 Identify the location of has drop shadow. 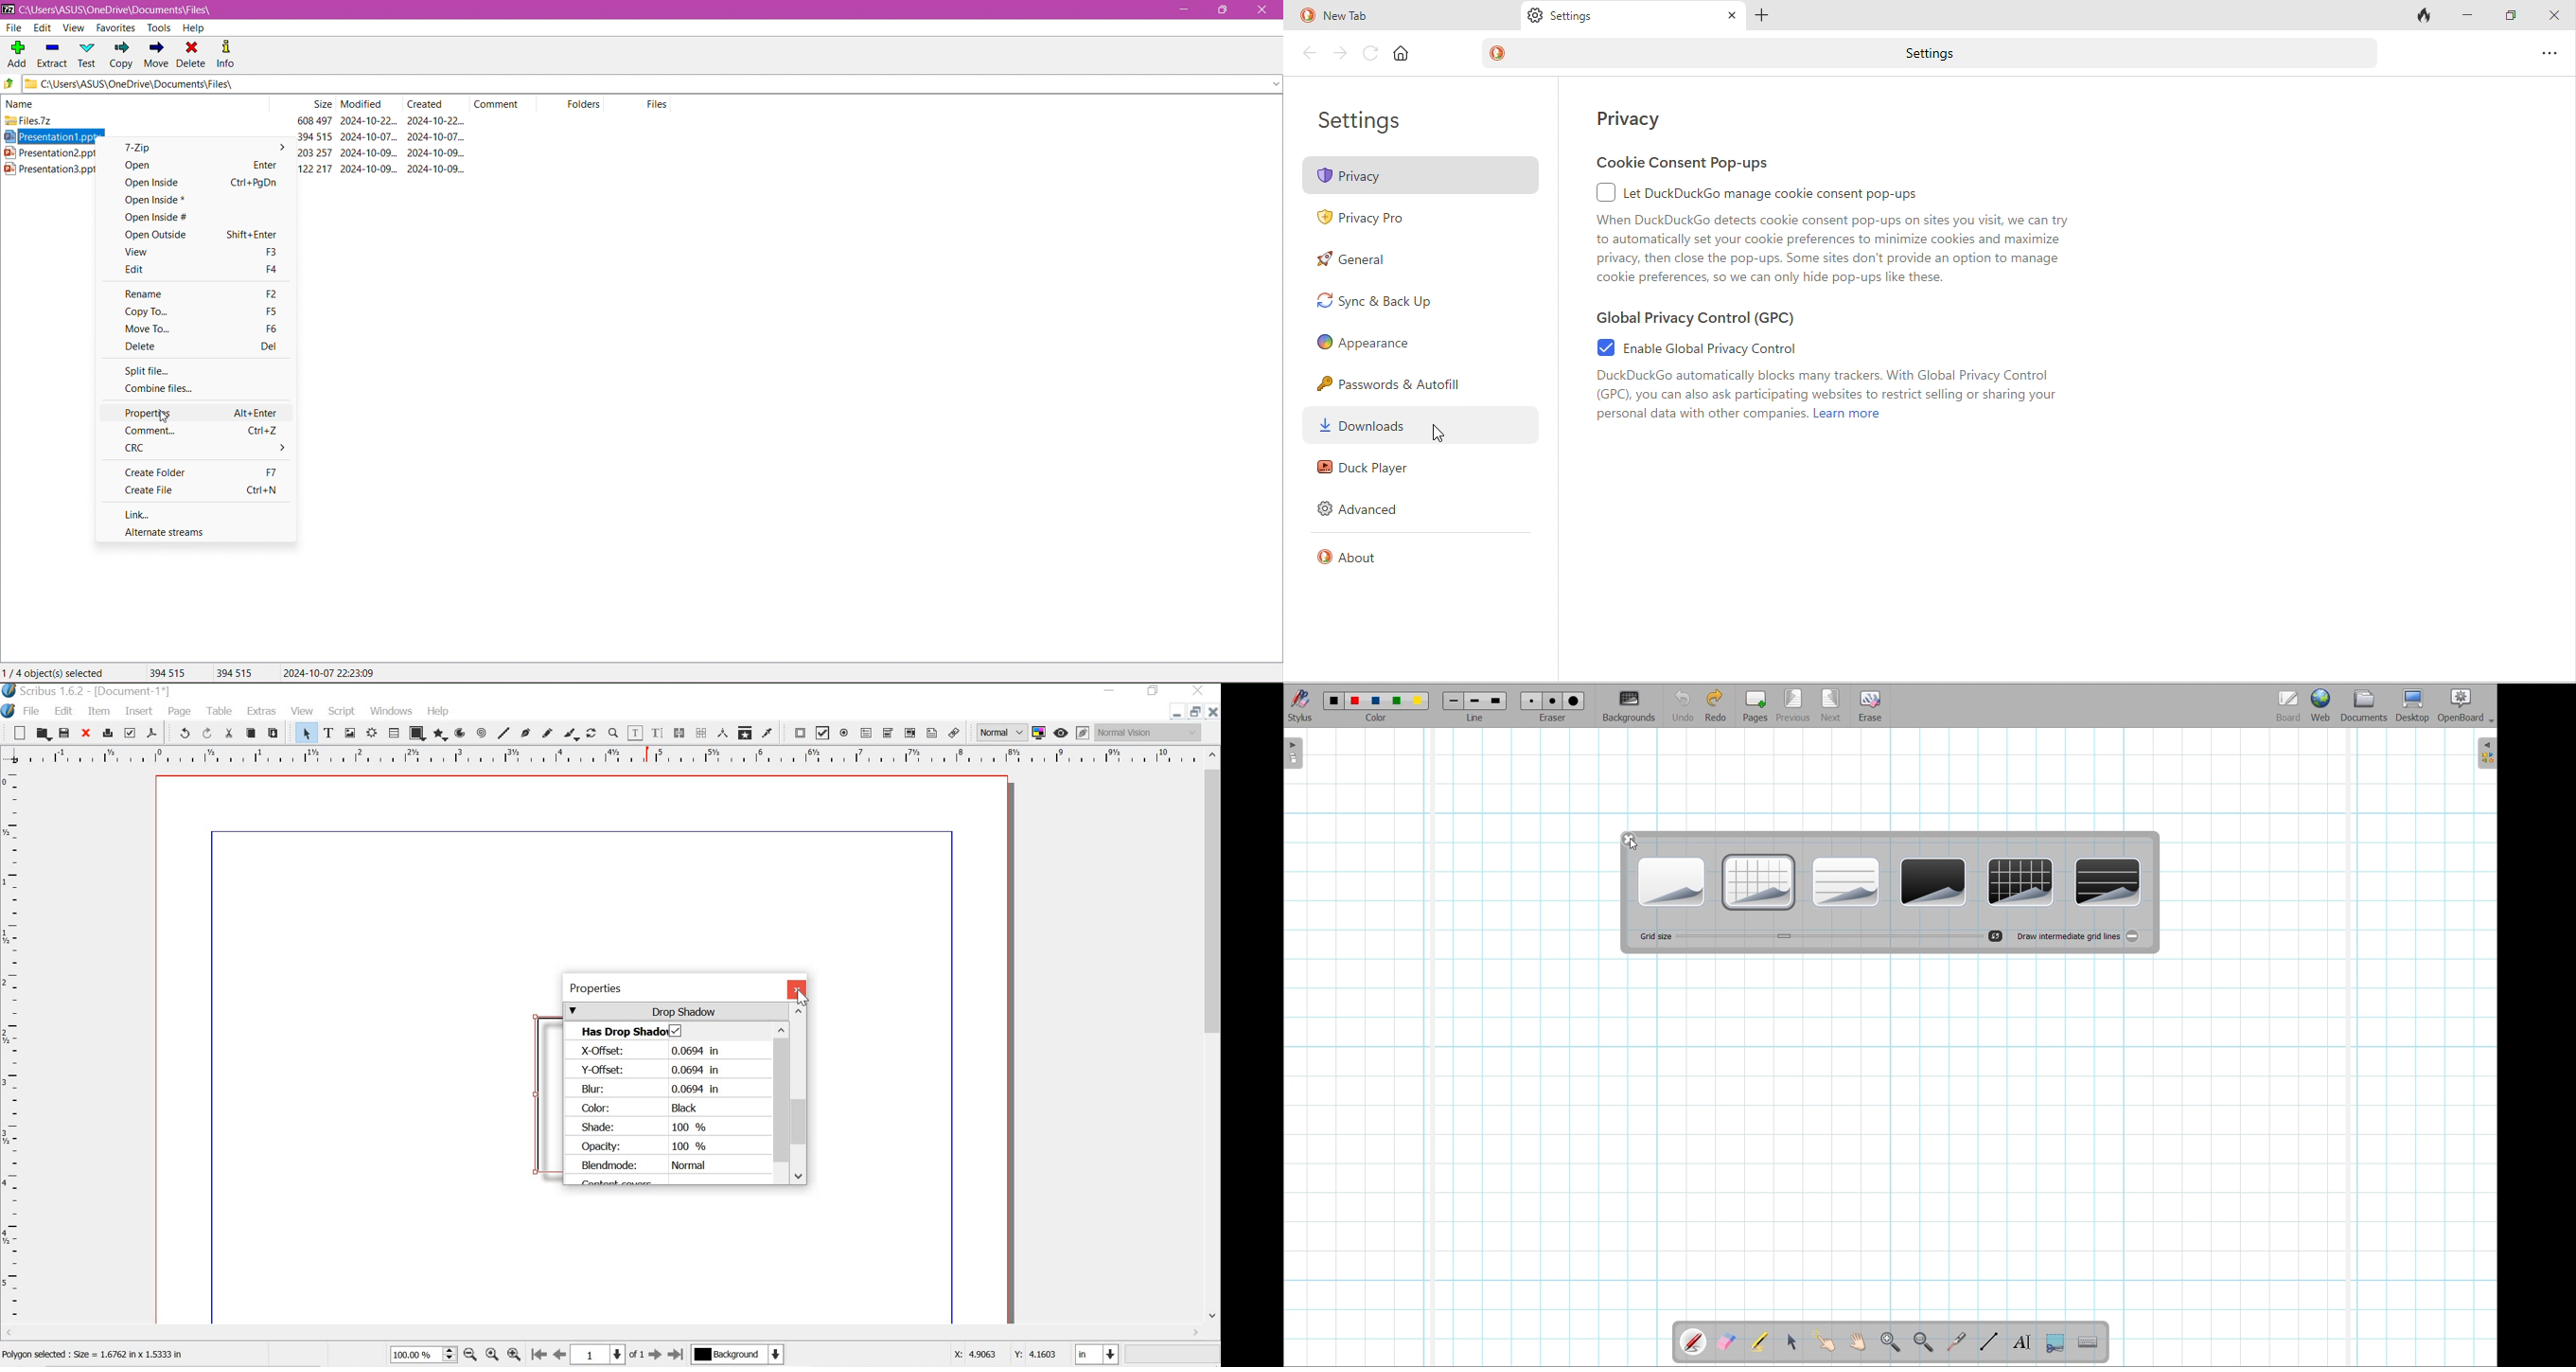
(620, 1032).